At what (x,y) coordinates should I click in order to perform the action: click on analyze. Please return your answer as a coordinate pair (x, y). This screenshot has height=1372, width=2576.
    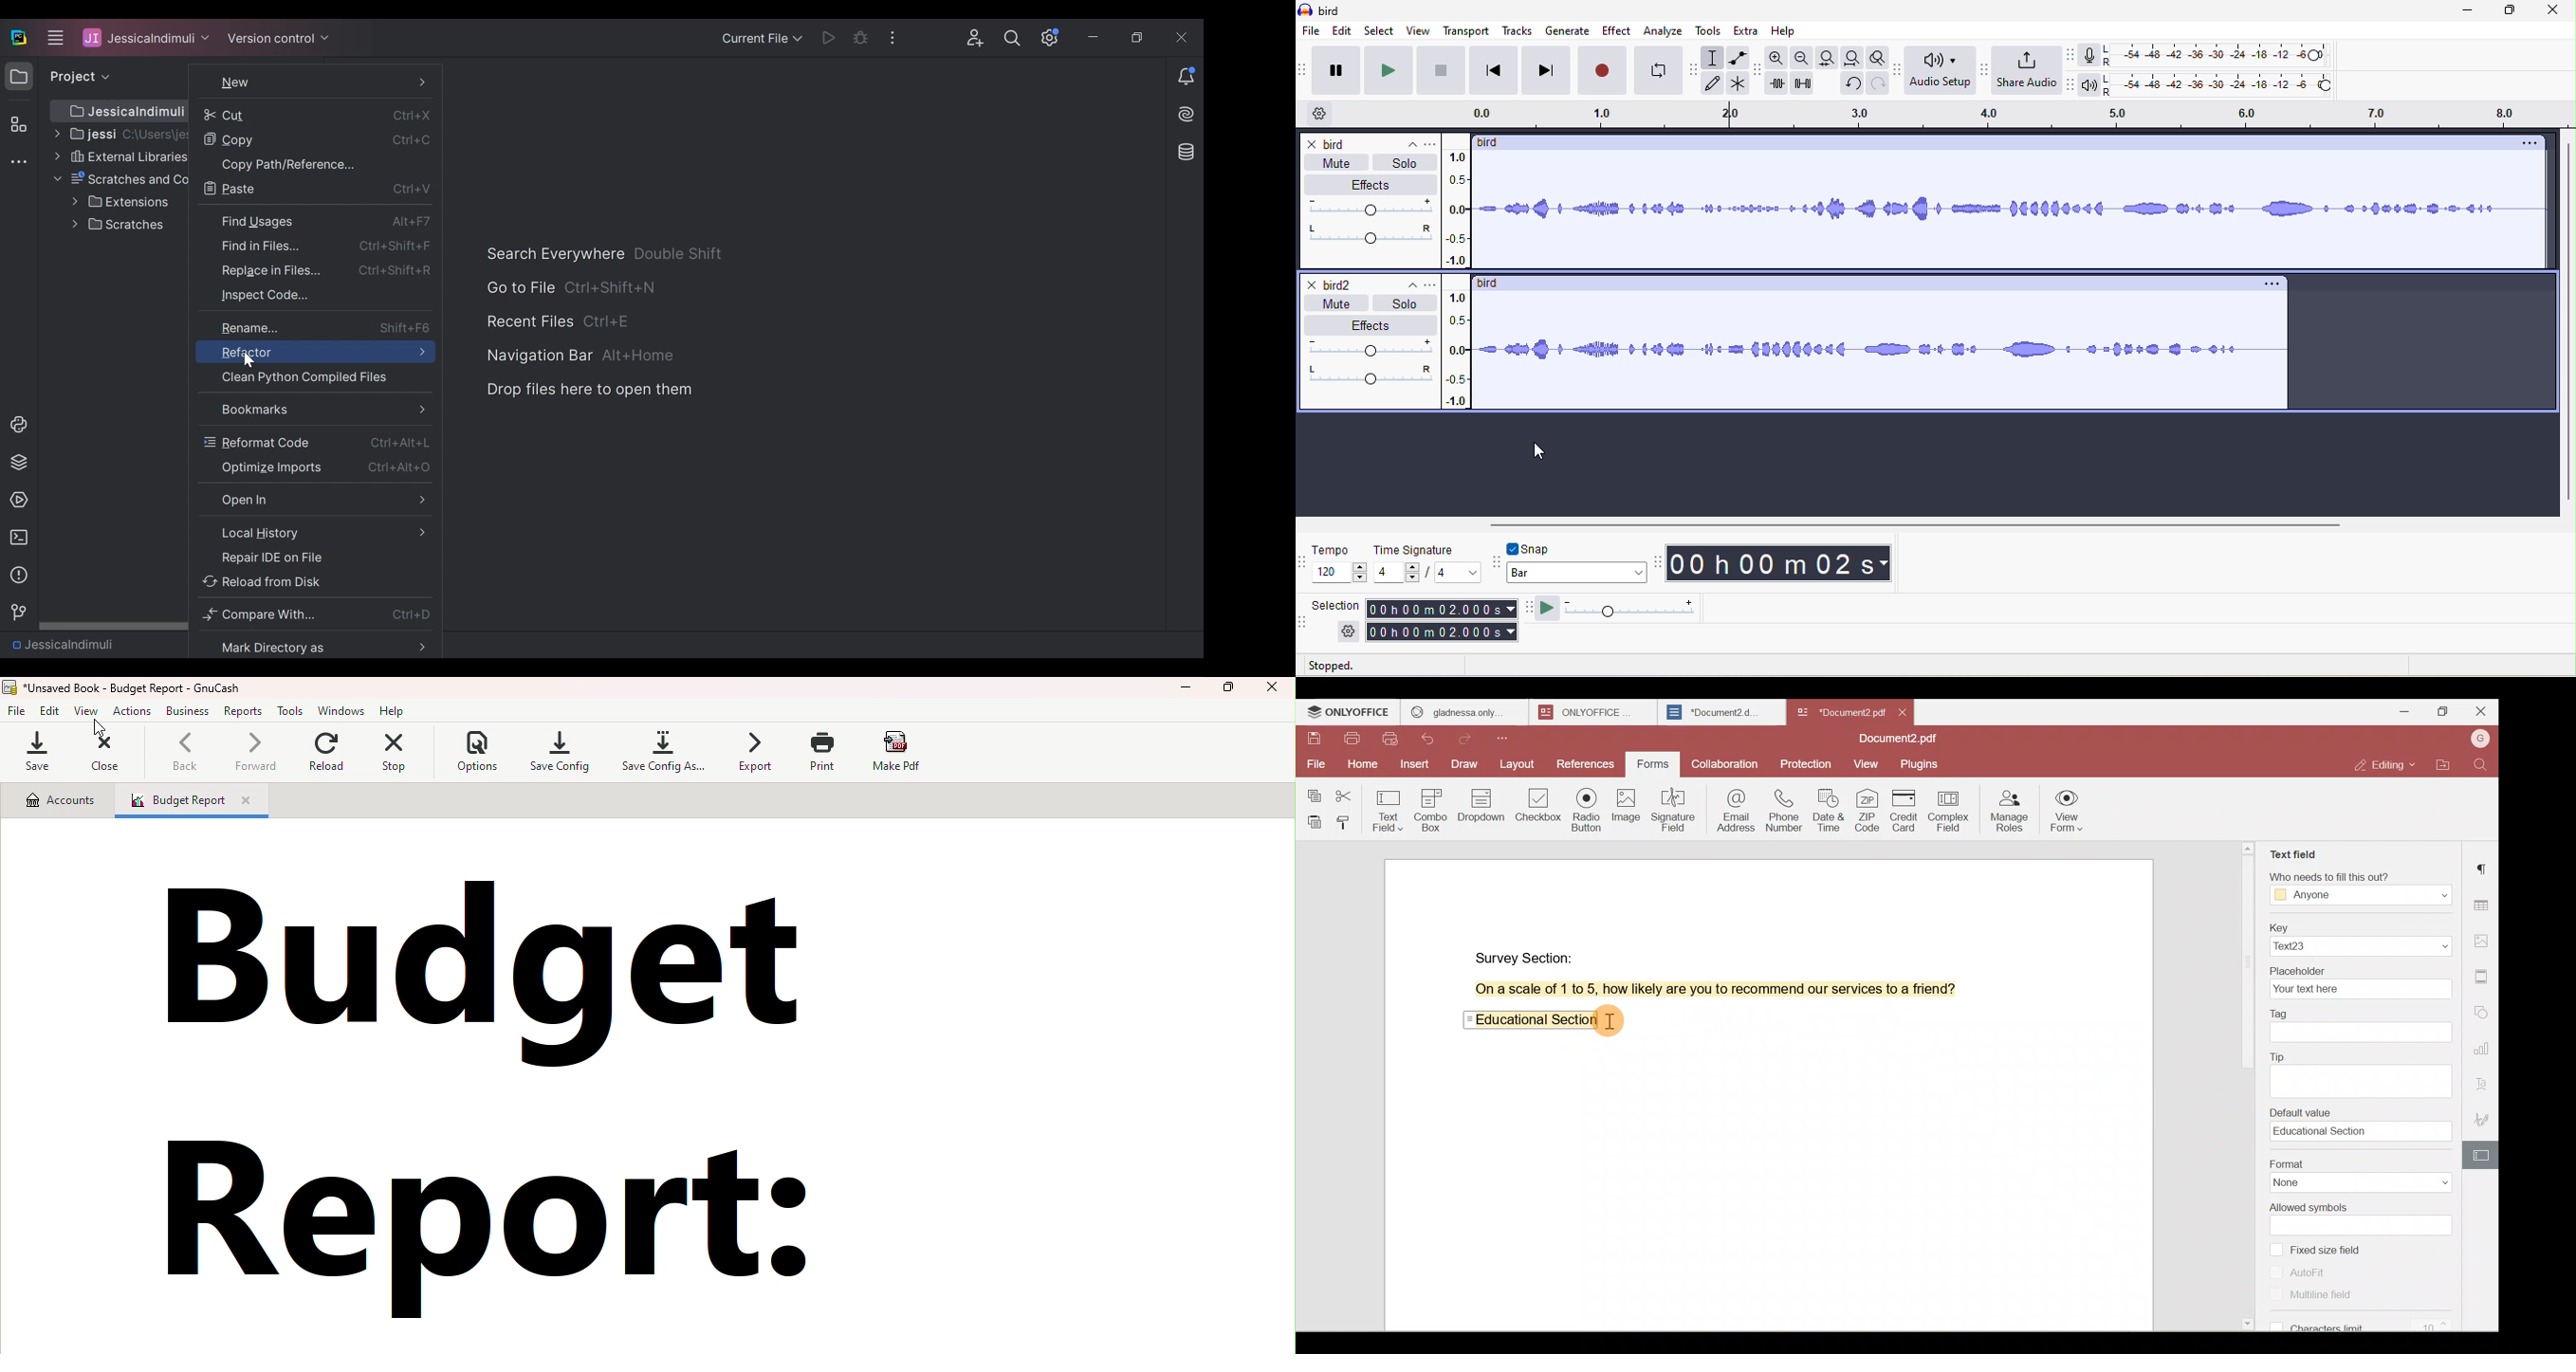
    Looking at the image, I should click on (1662, 29).